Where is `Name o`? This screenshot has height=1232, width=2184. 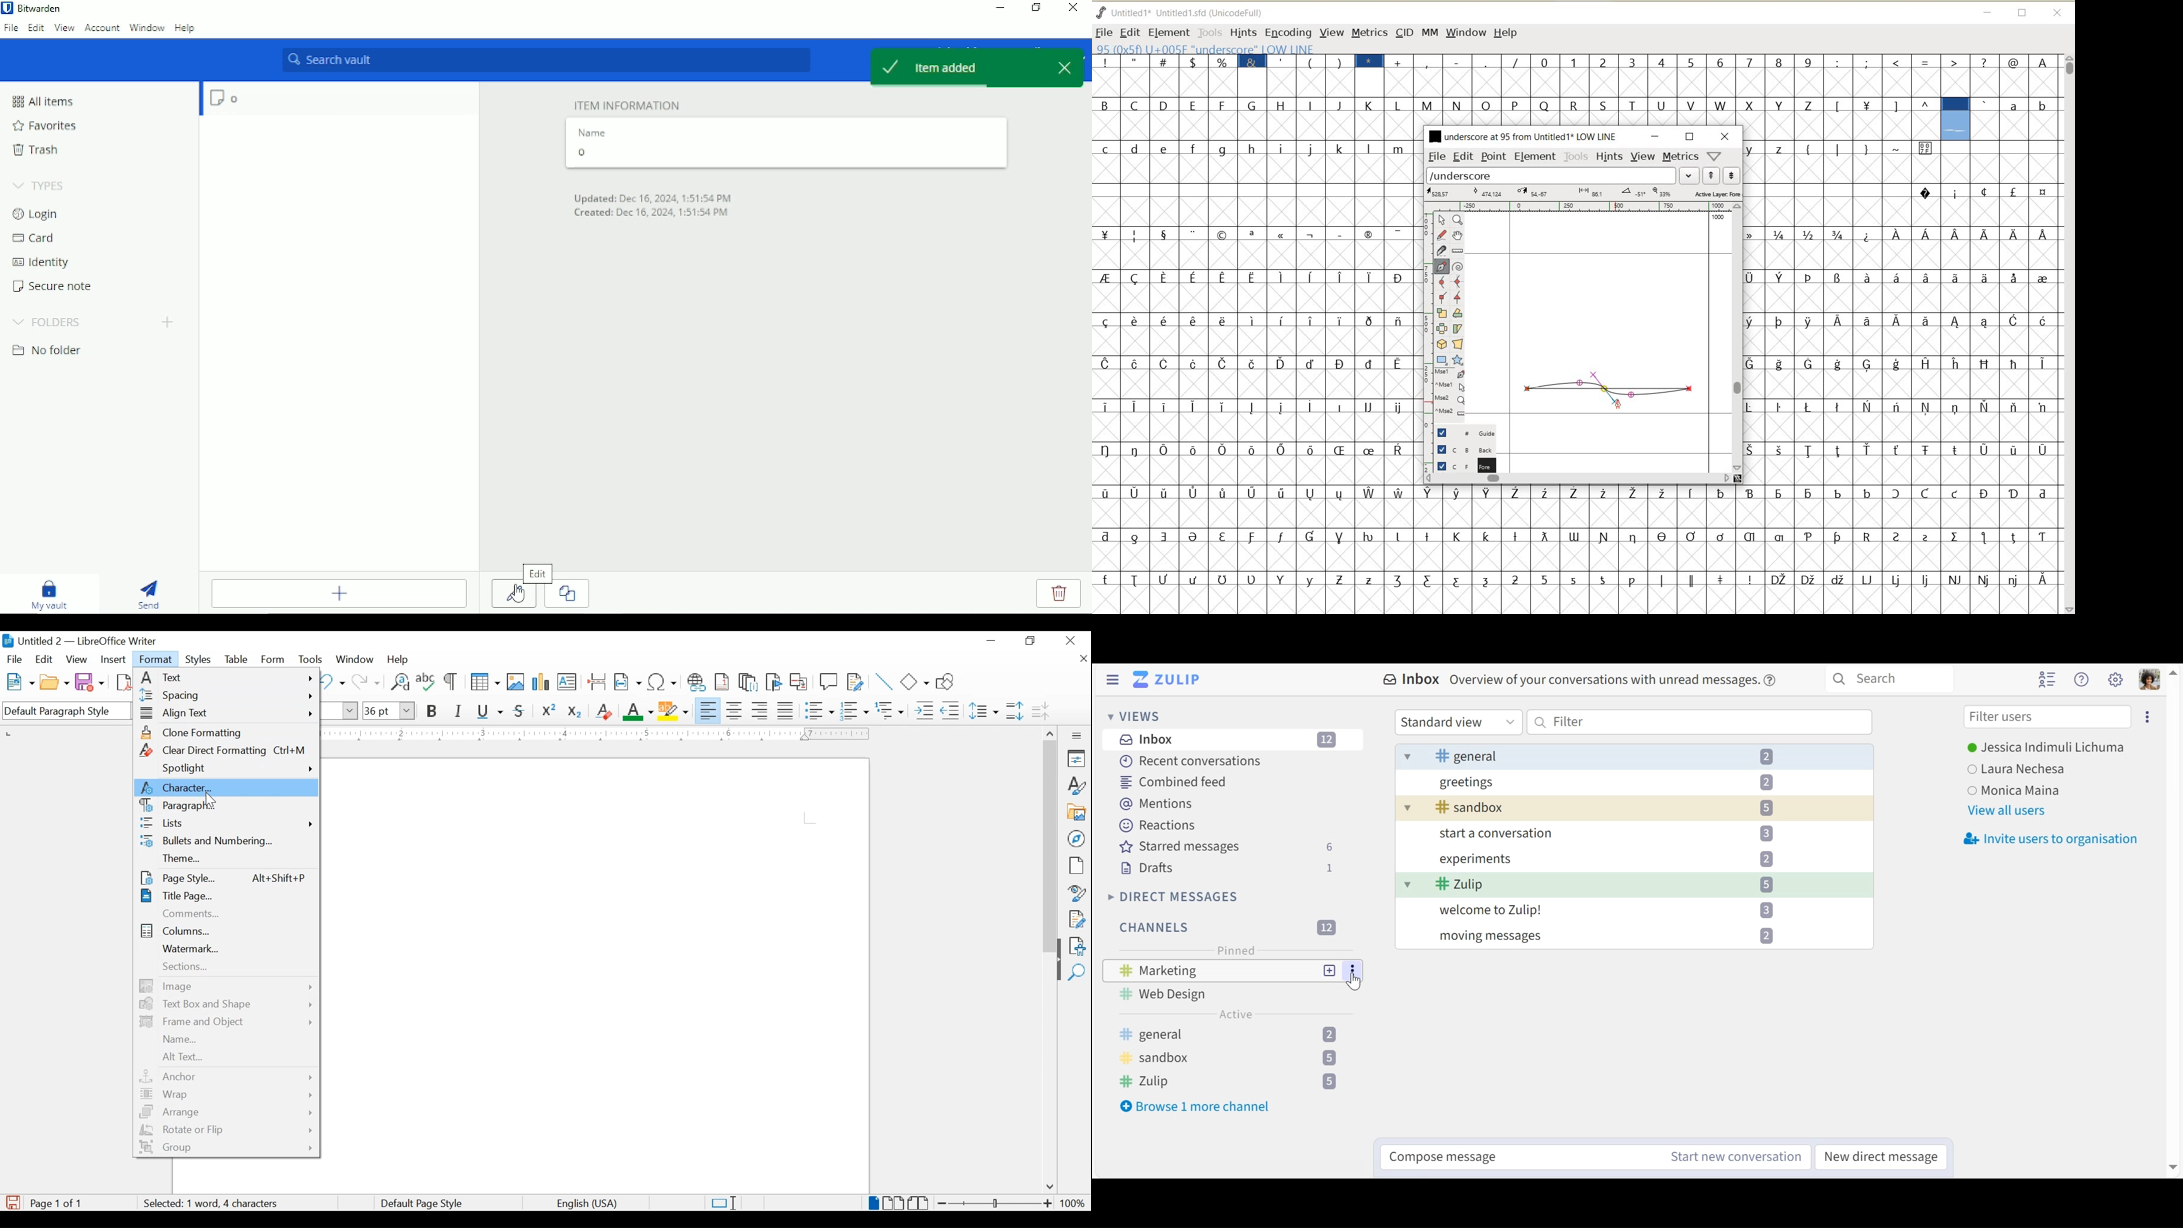 Name o is located at coordinates (593, 143).